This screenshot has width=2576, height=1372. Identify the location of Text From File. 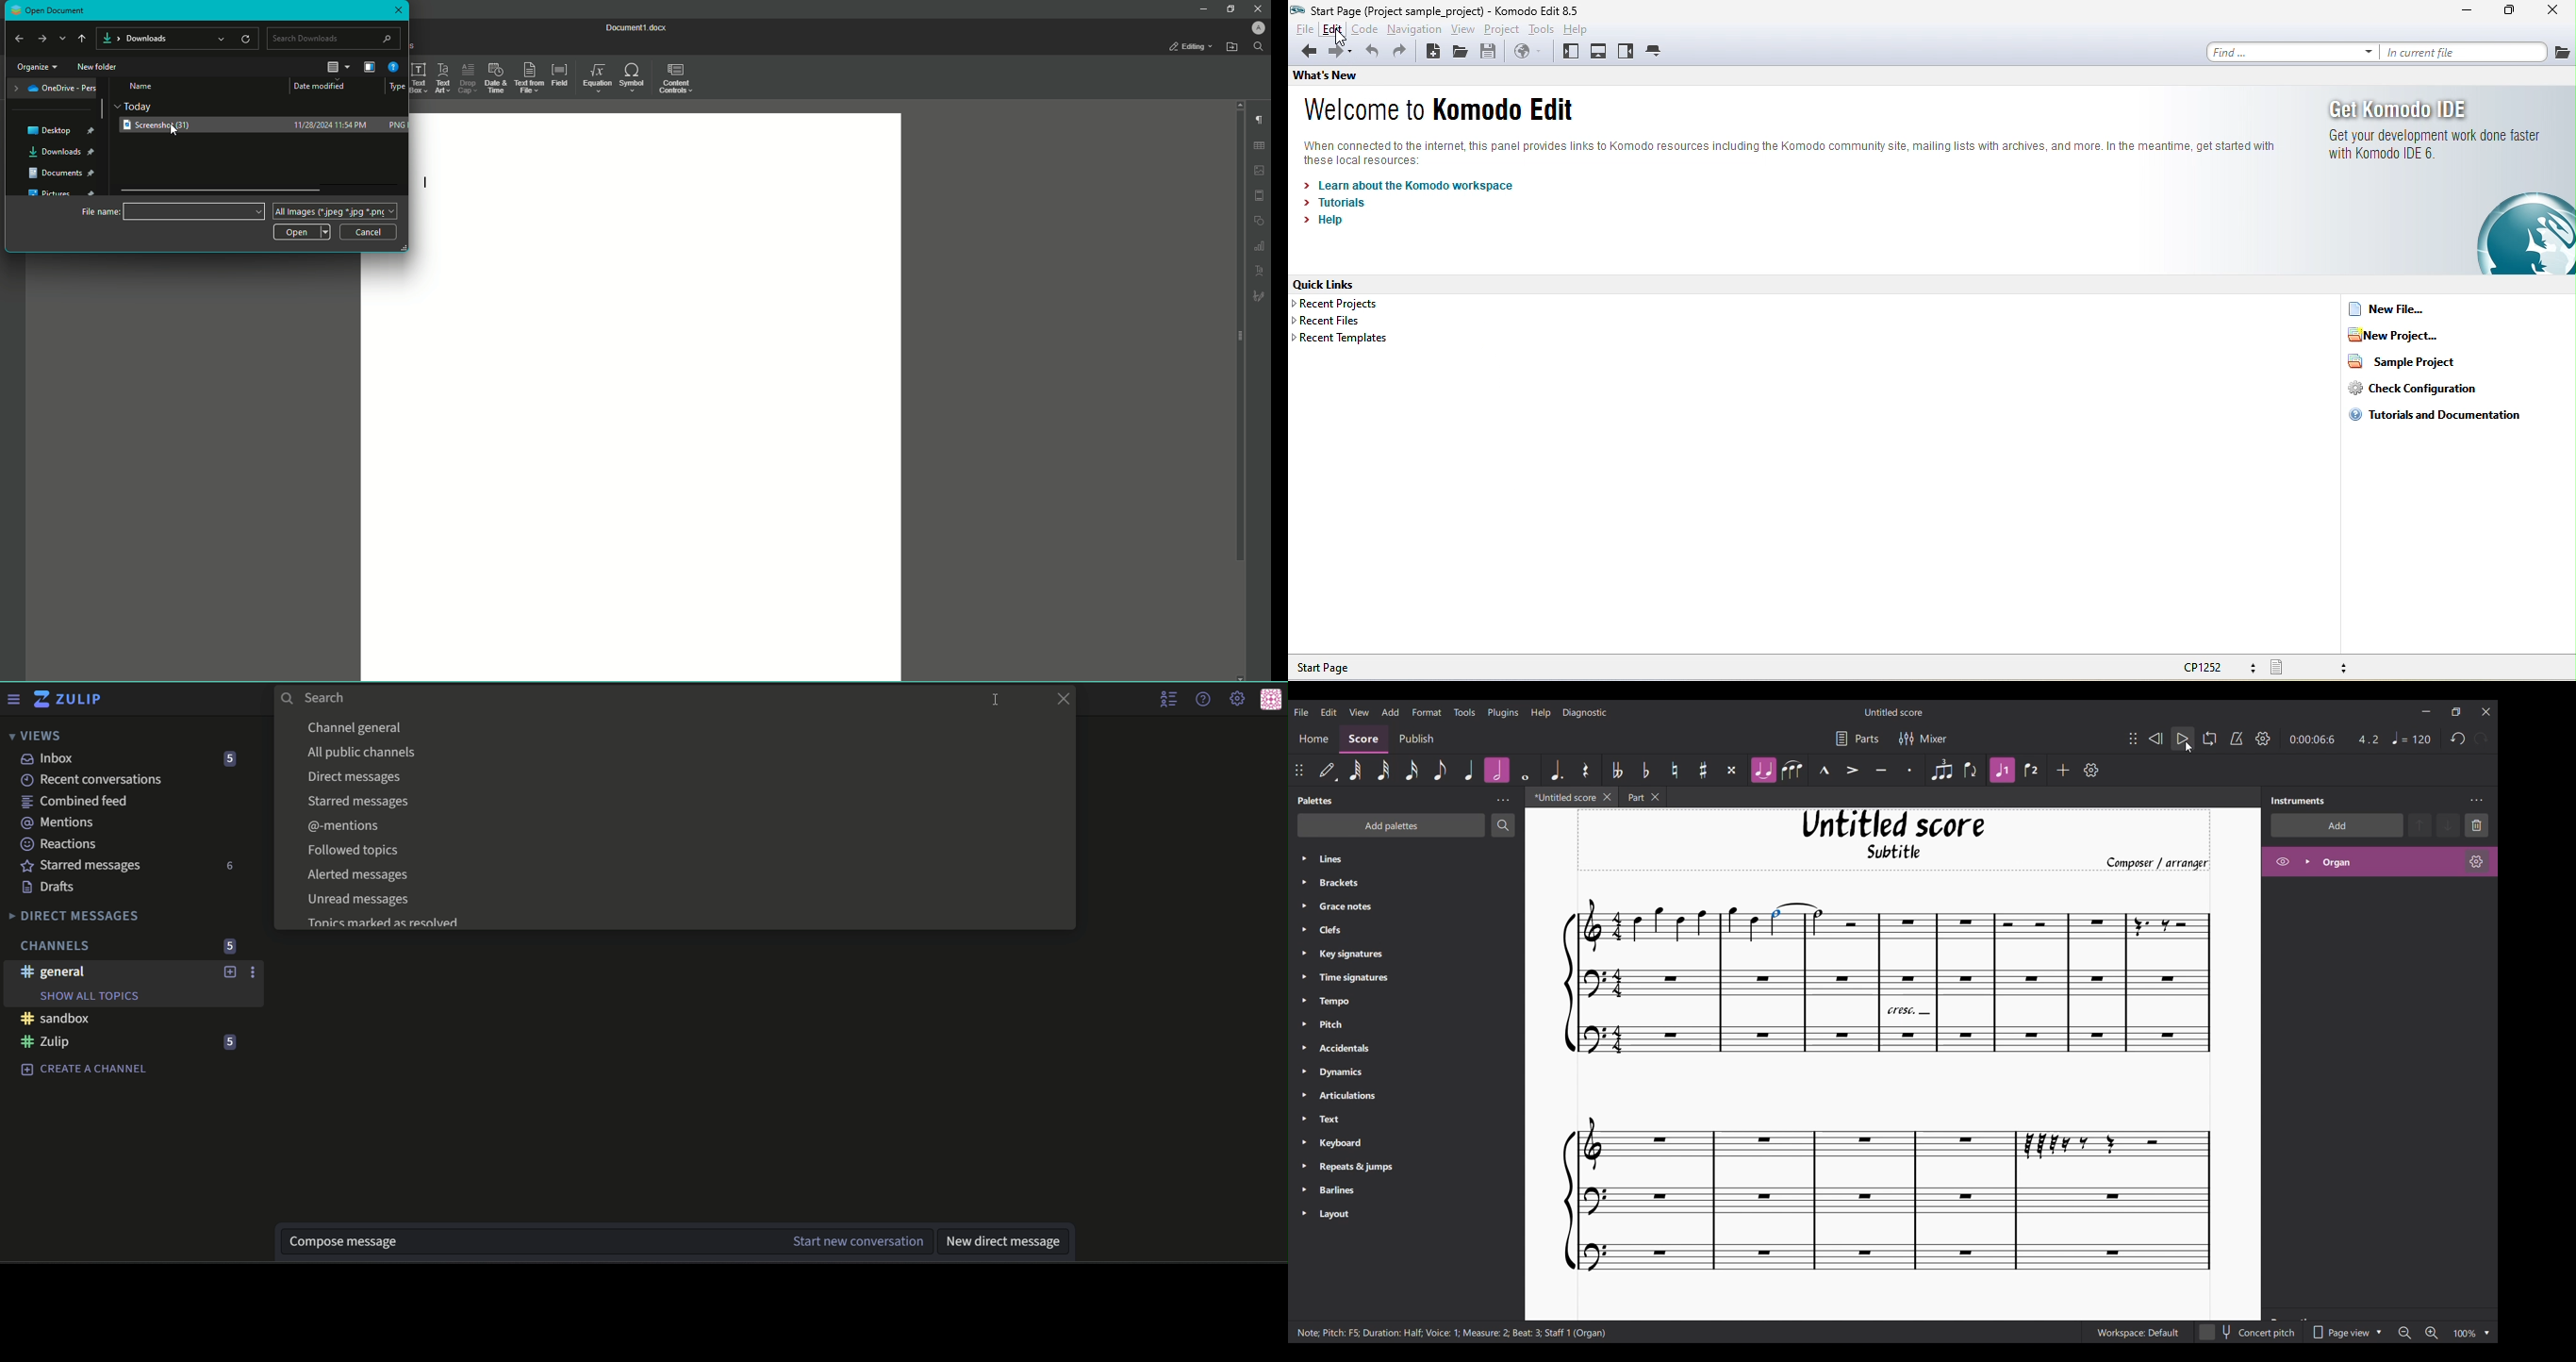
(529, 76).